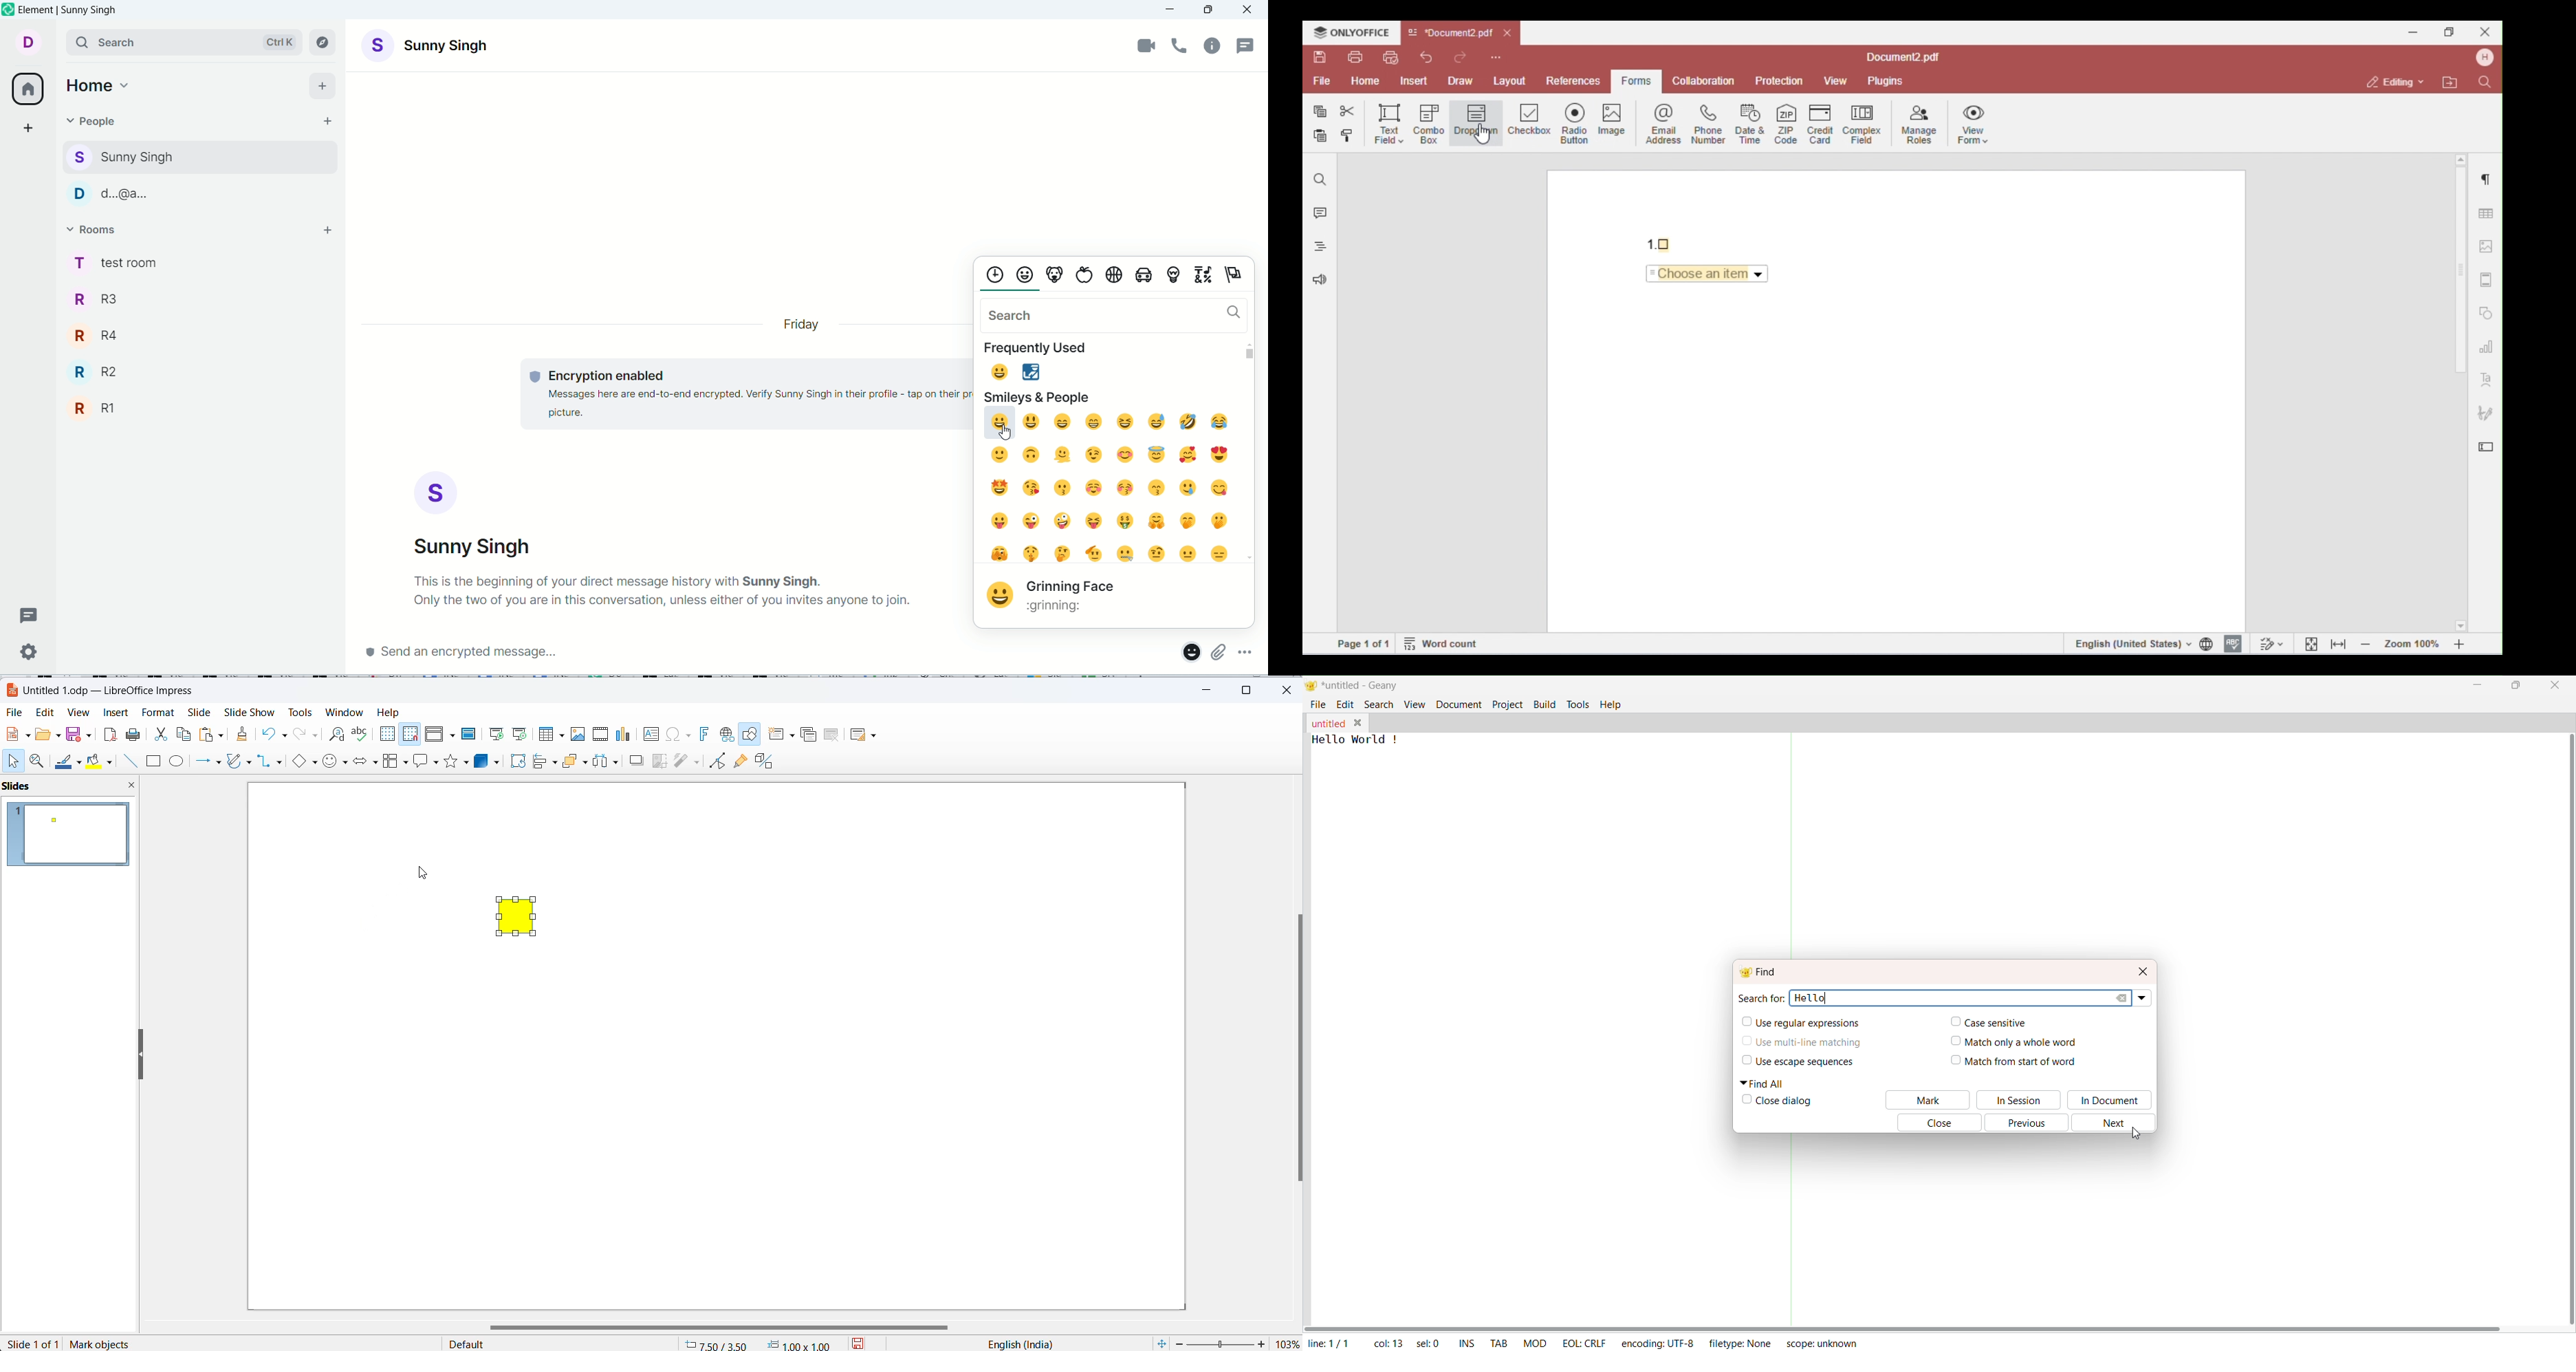 This screenshot has width=2576, height=1372. I want to click on toggle endpoint edit mode, so click(715, 760).